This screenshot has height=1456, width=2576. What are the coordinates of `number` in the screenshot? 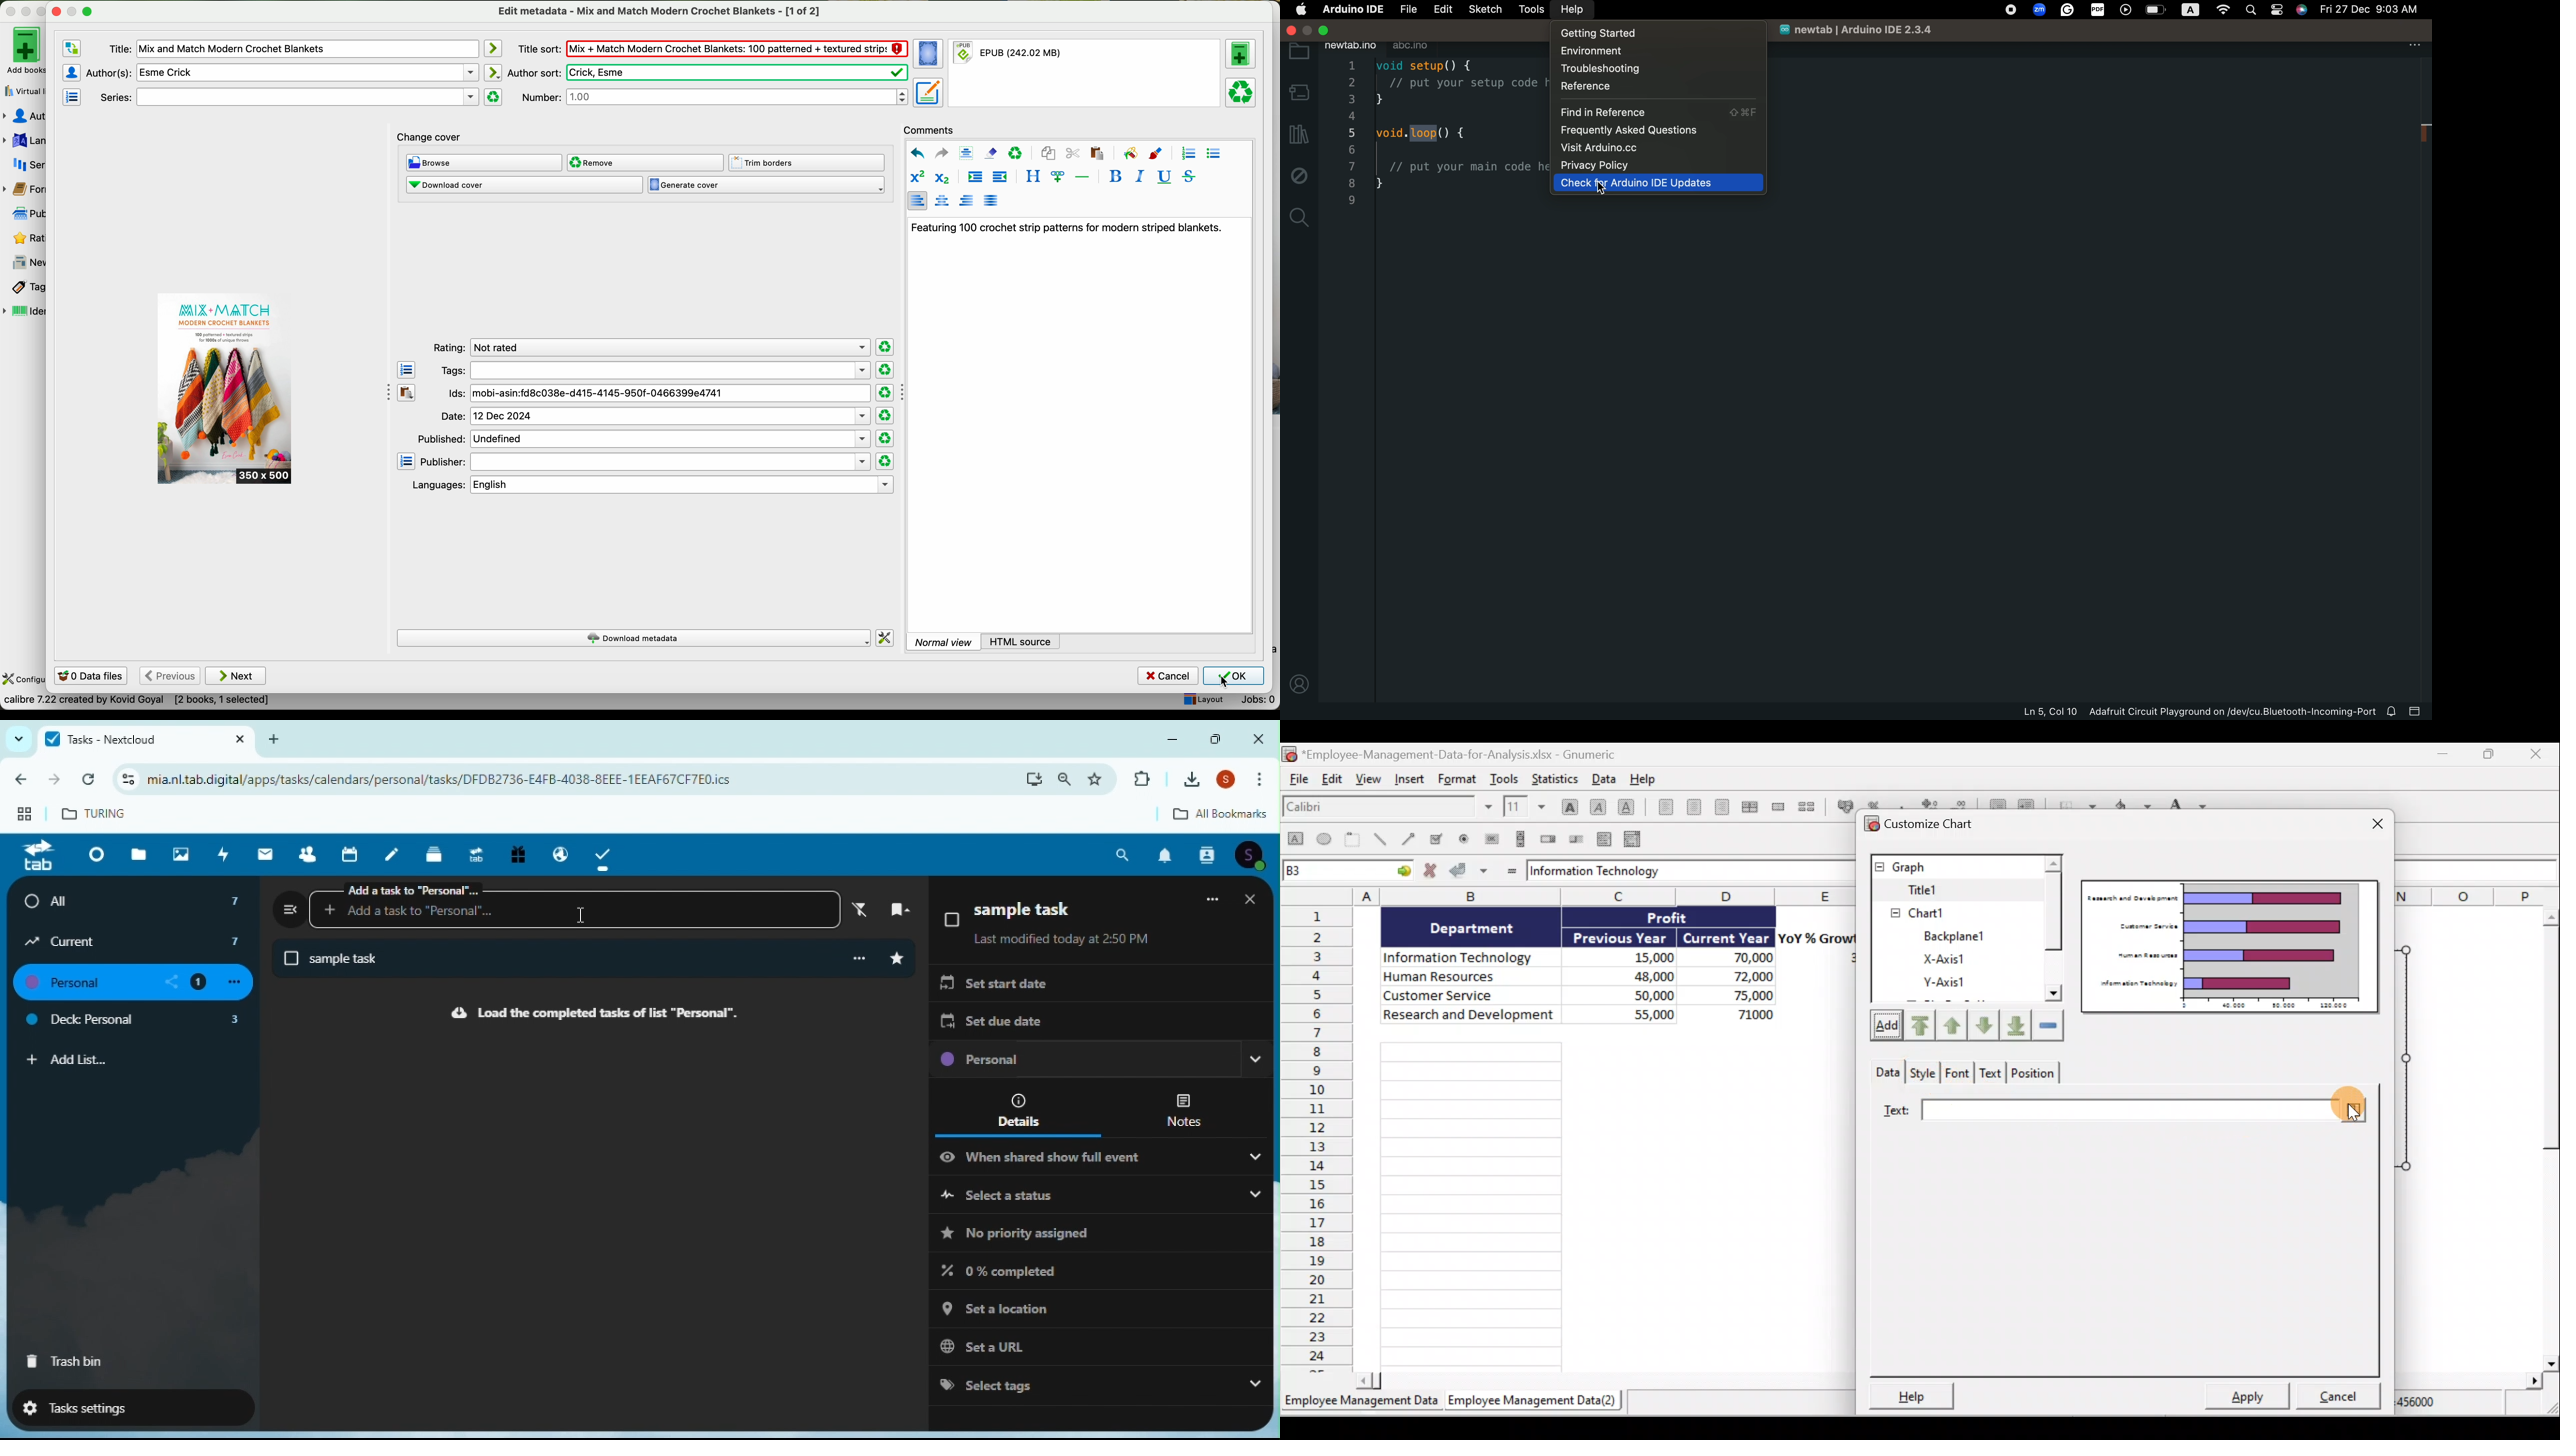 It's located at (714, 96).